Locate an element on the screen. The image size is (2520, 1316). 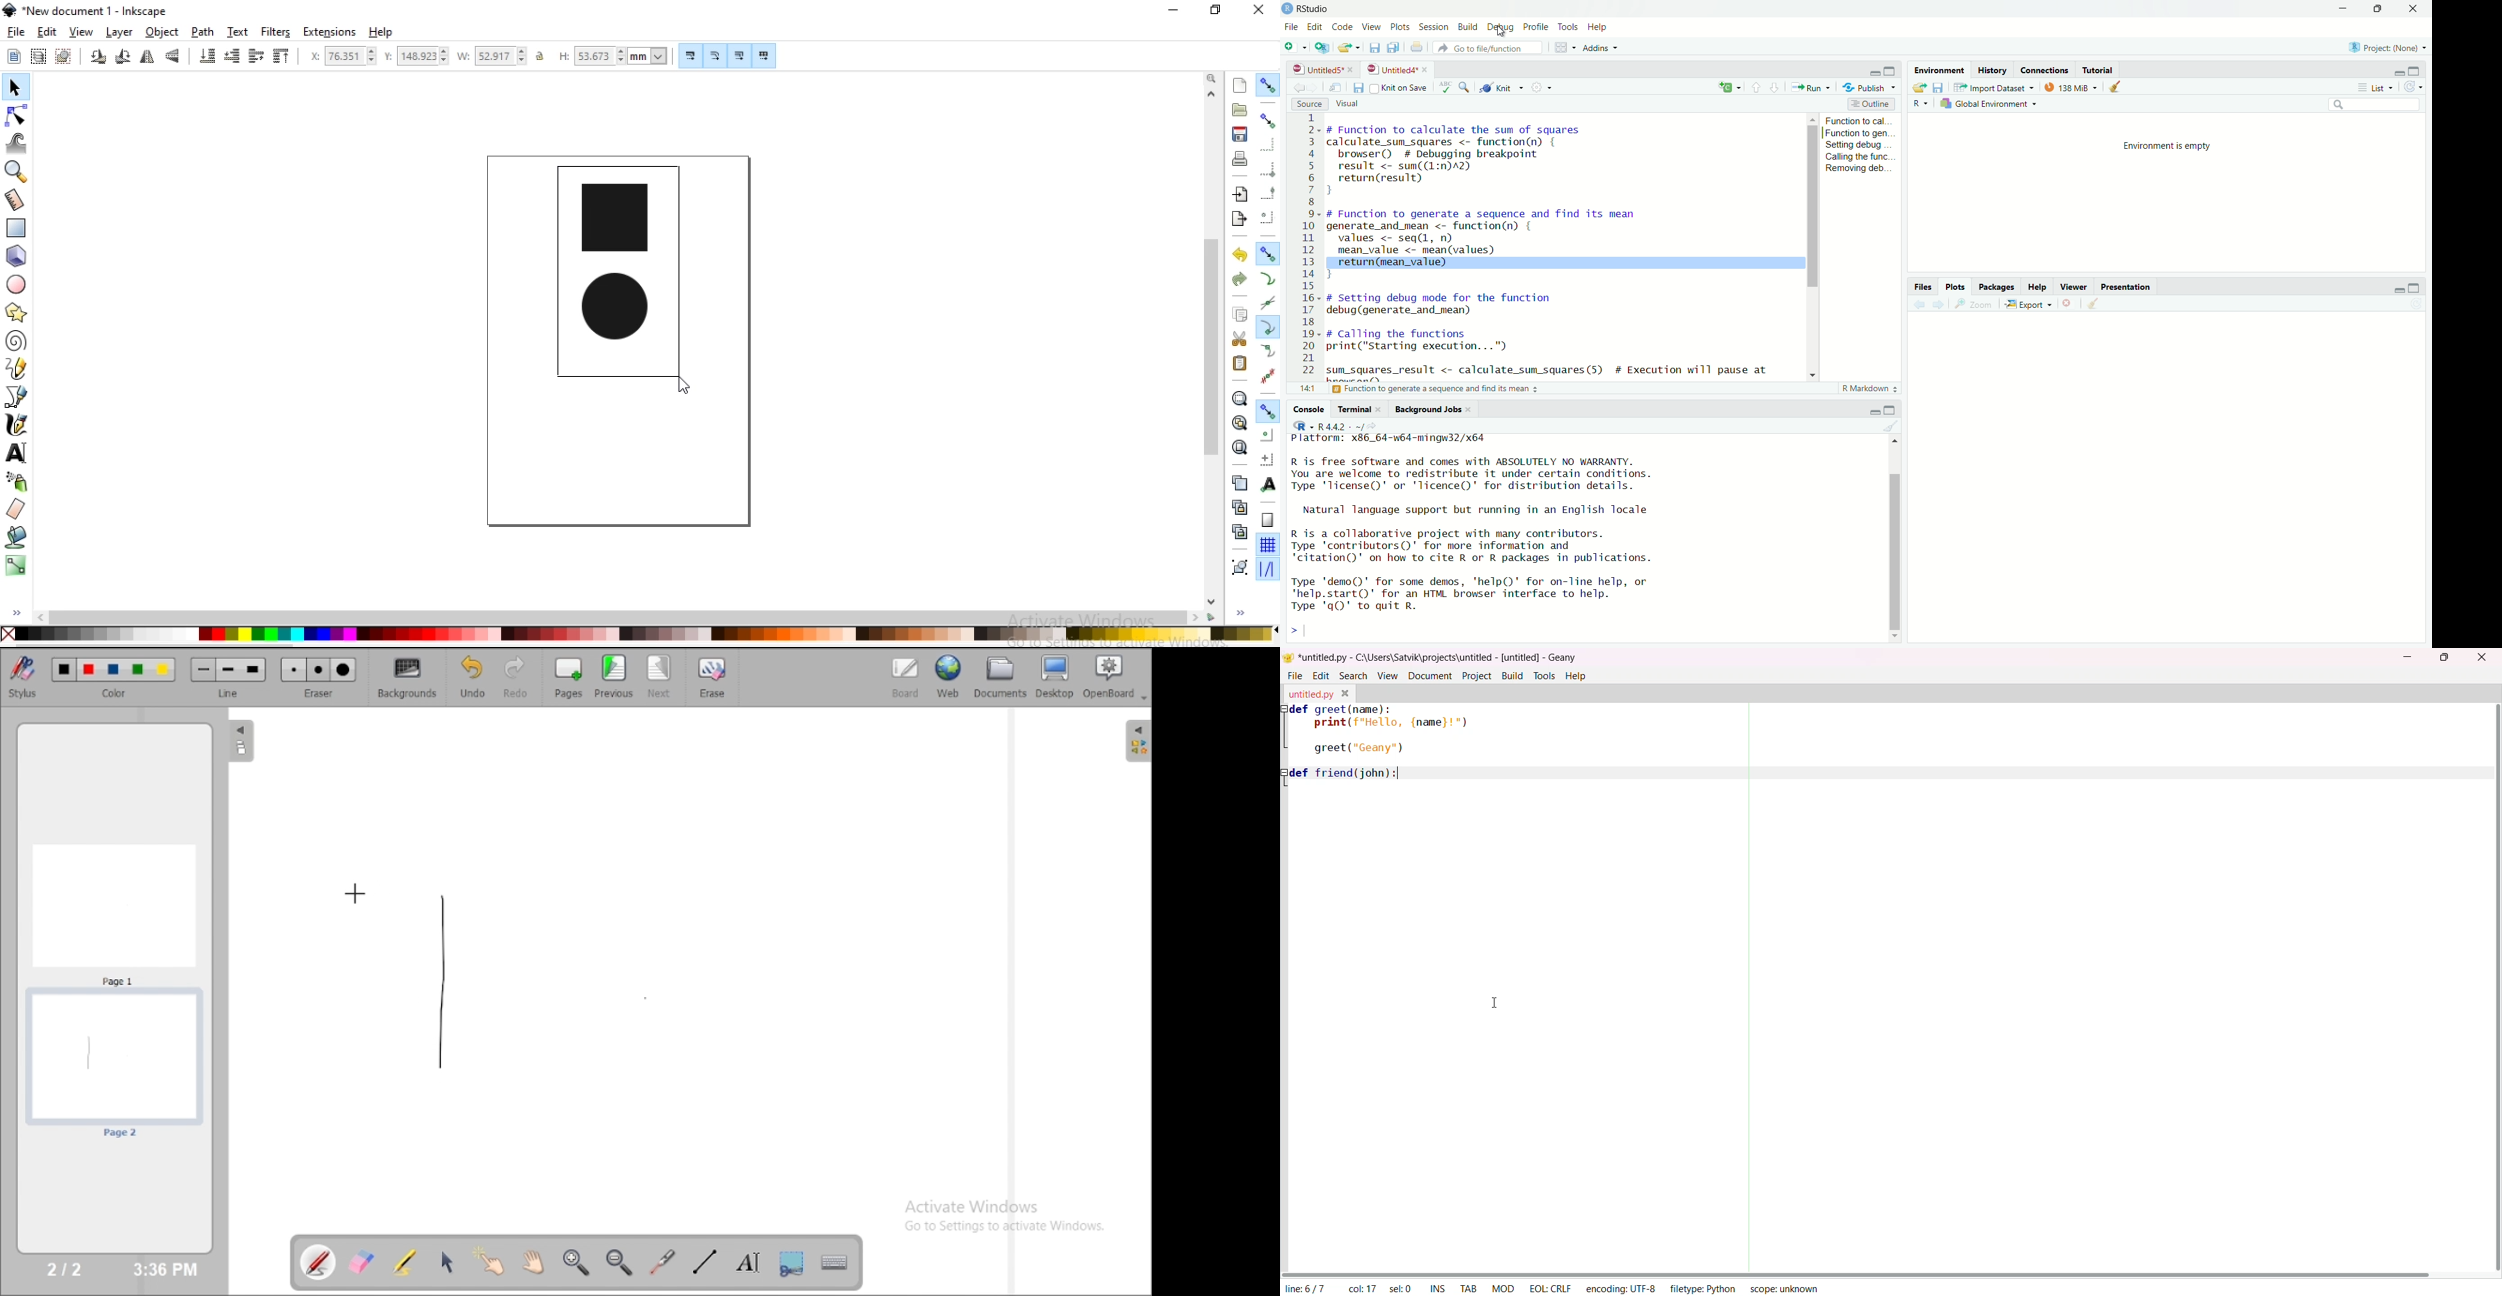
code of function to generate a sequence and find its mean is located at coordinates (1506, 244).